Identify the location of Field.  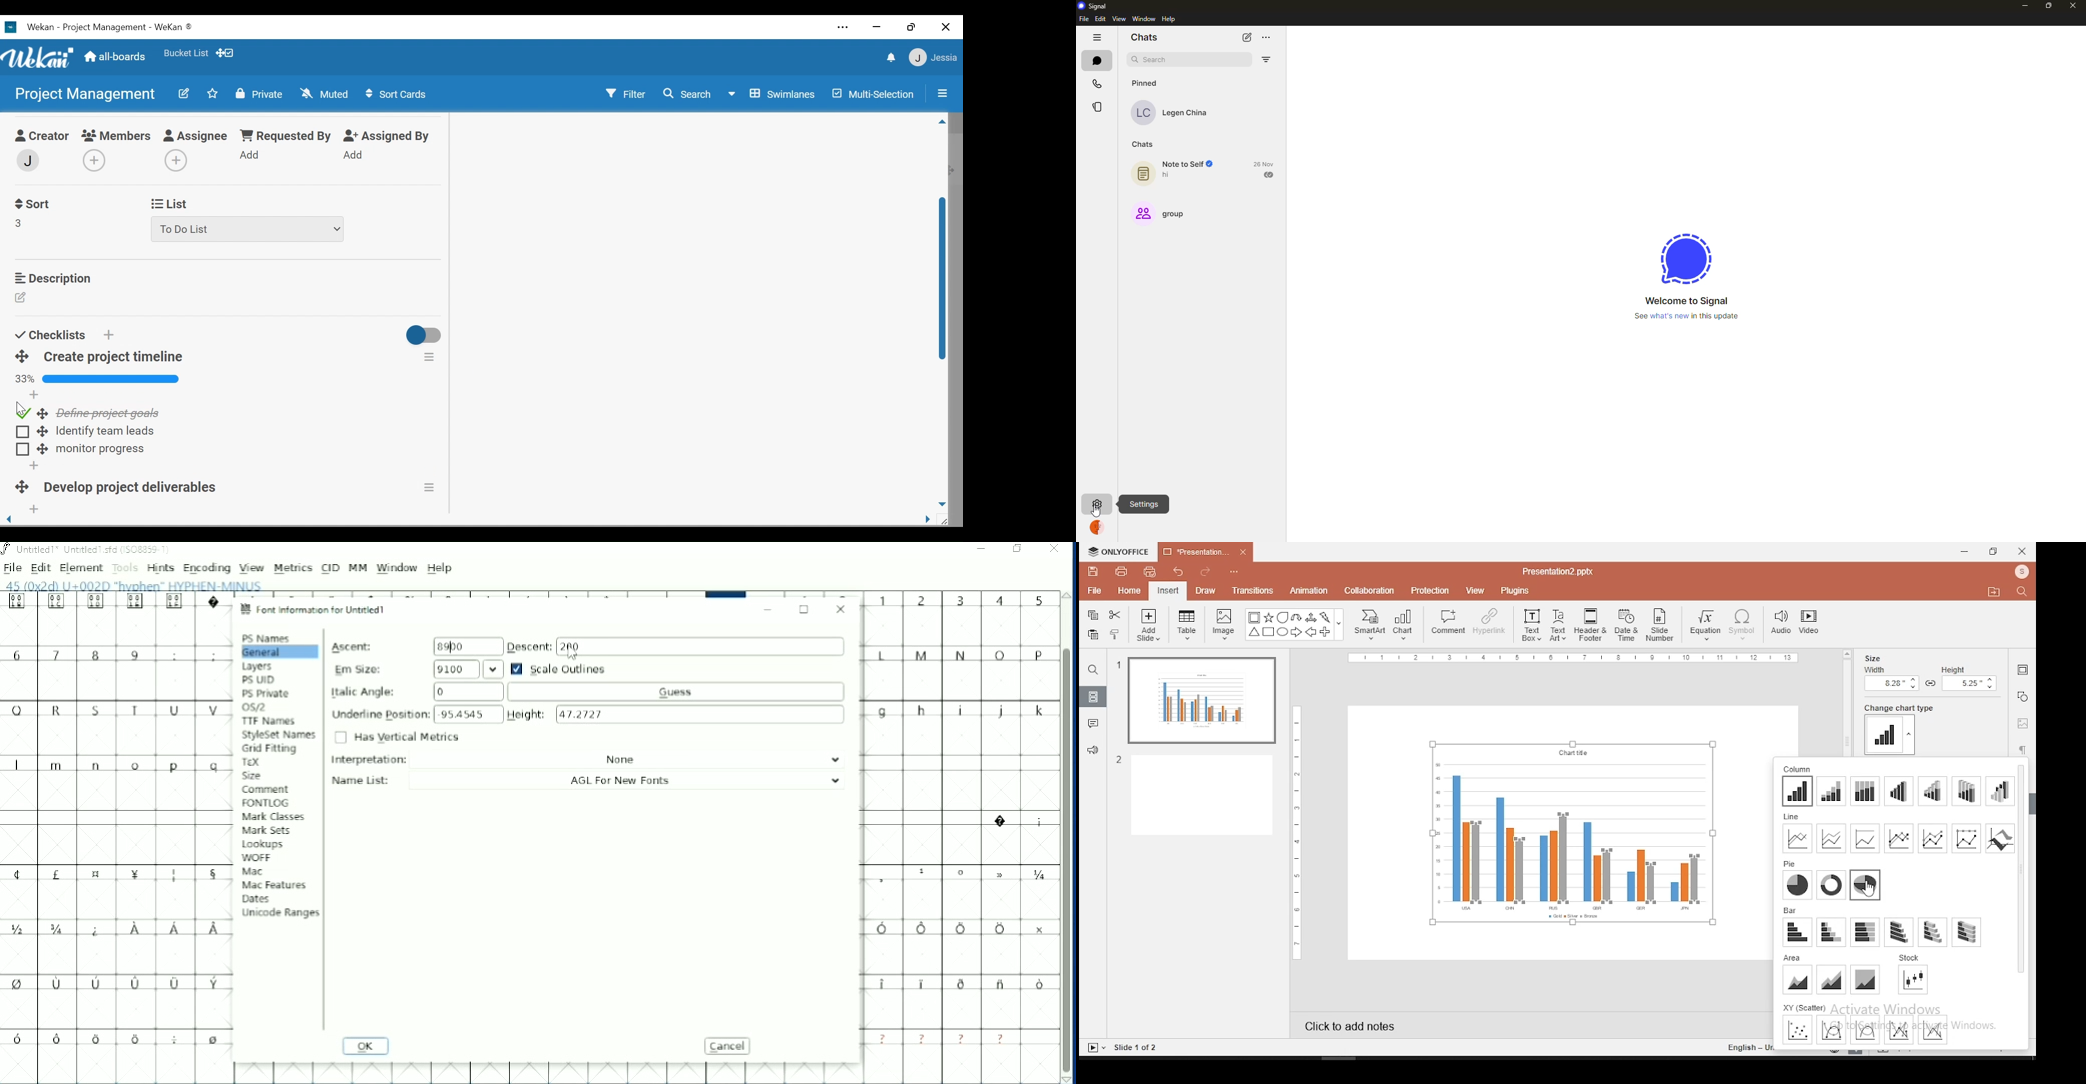
(19, 223).